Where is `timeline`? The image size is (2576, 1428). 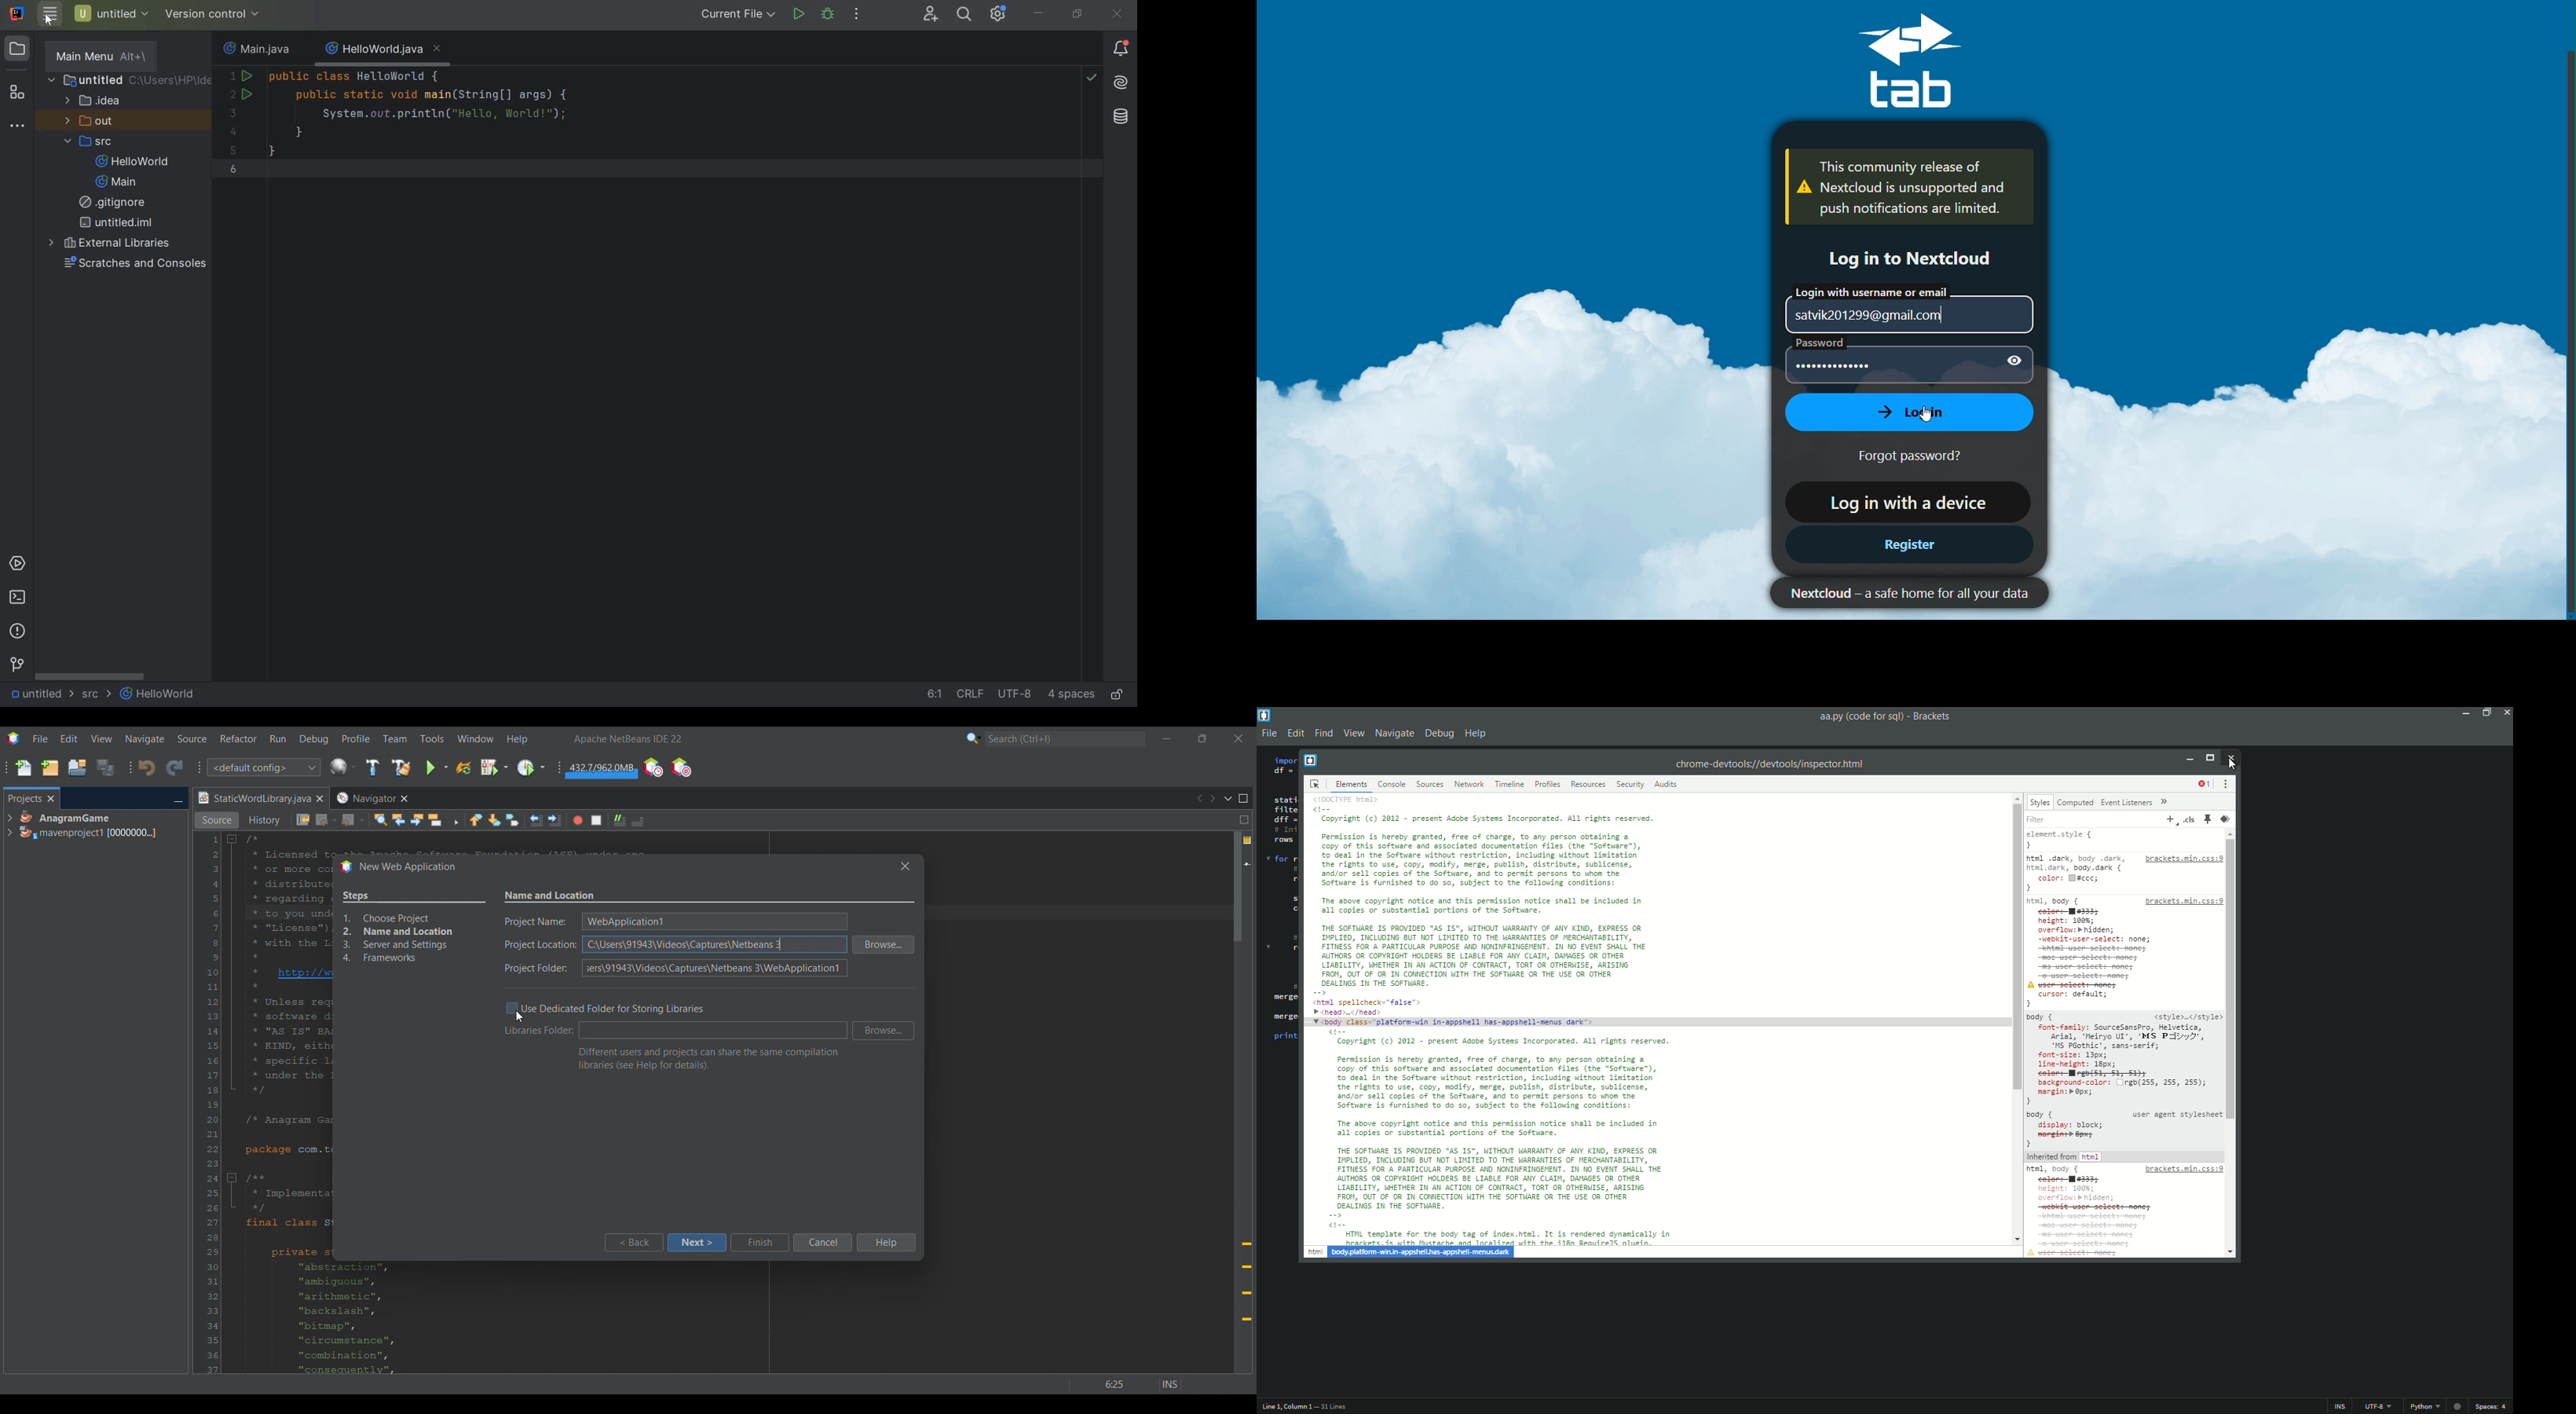
timeline is located at coordinates (1510, 784).